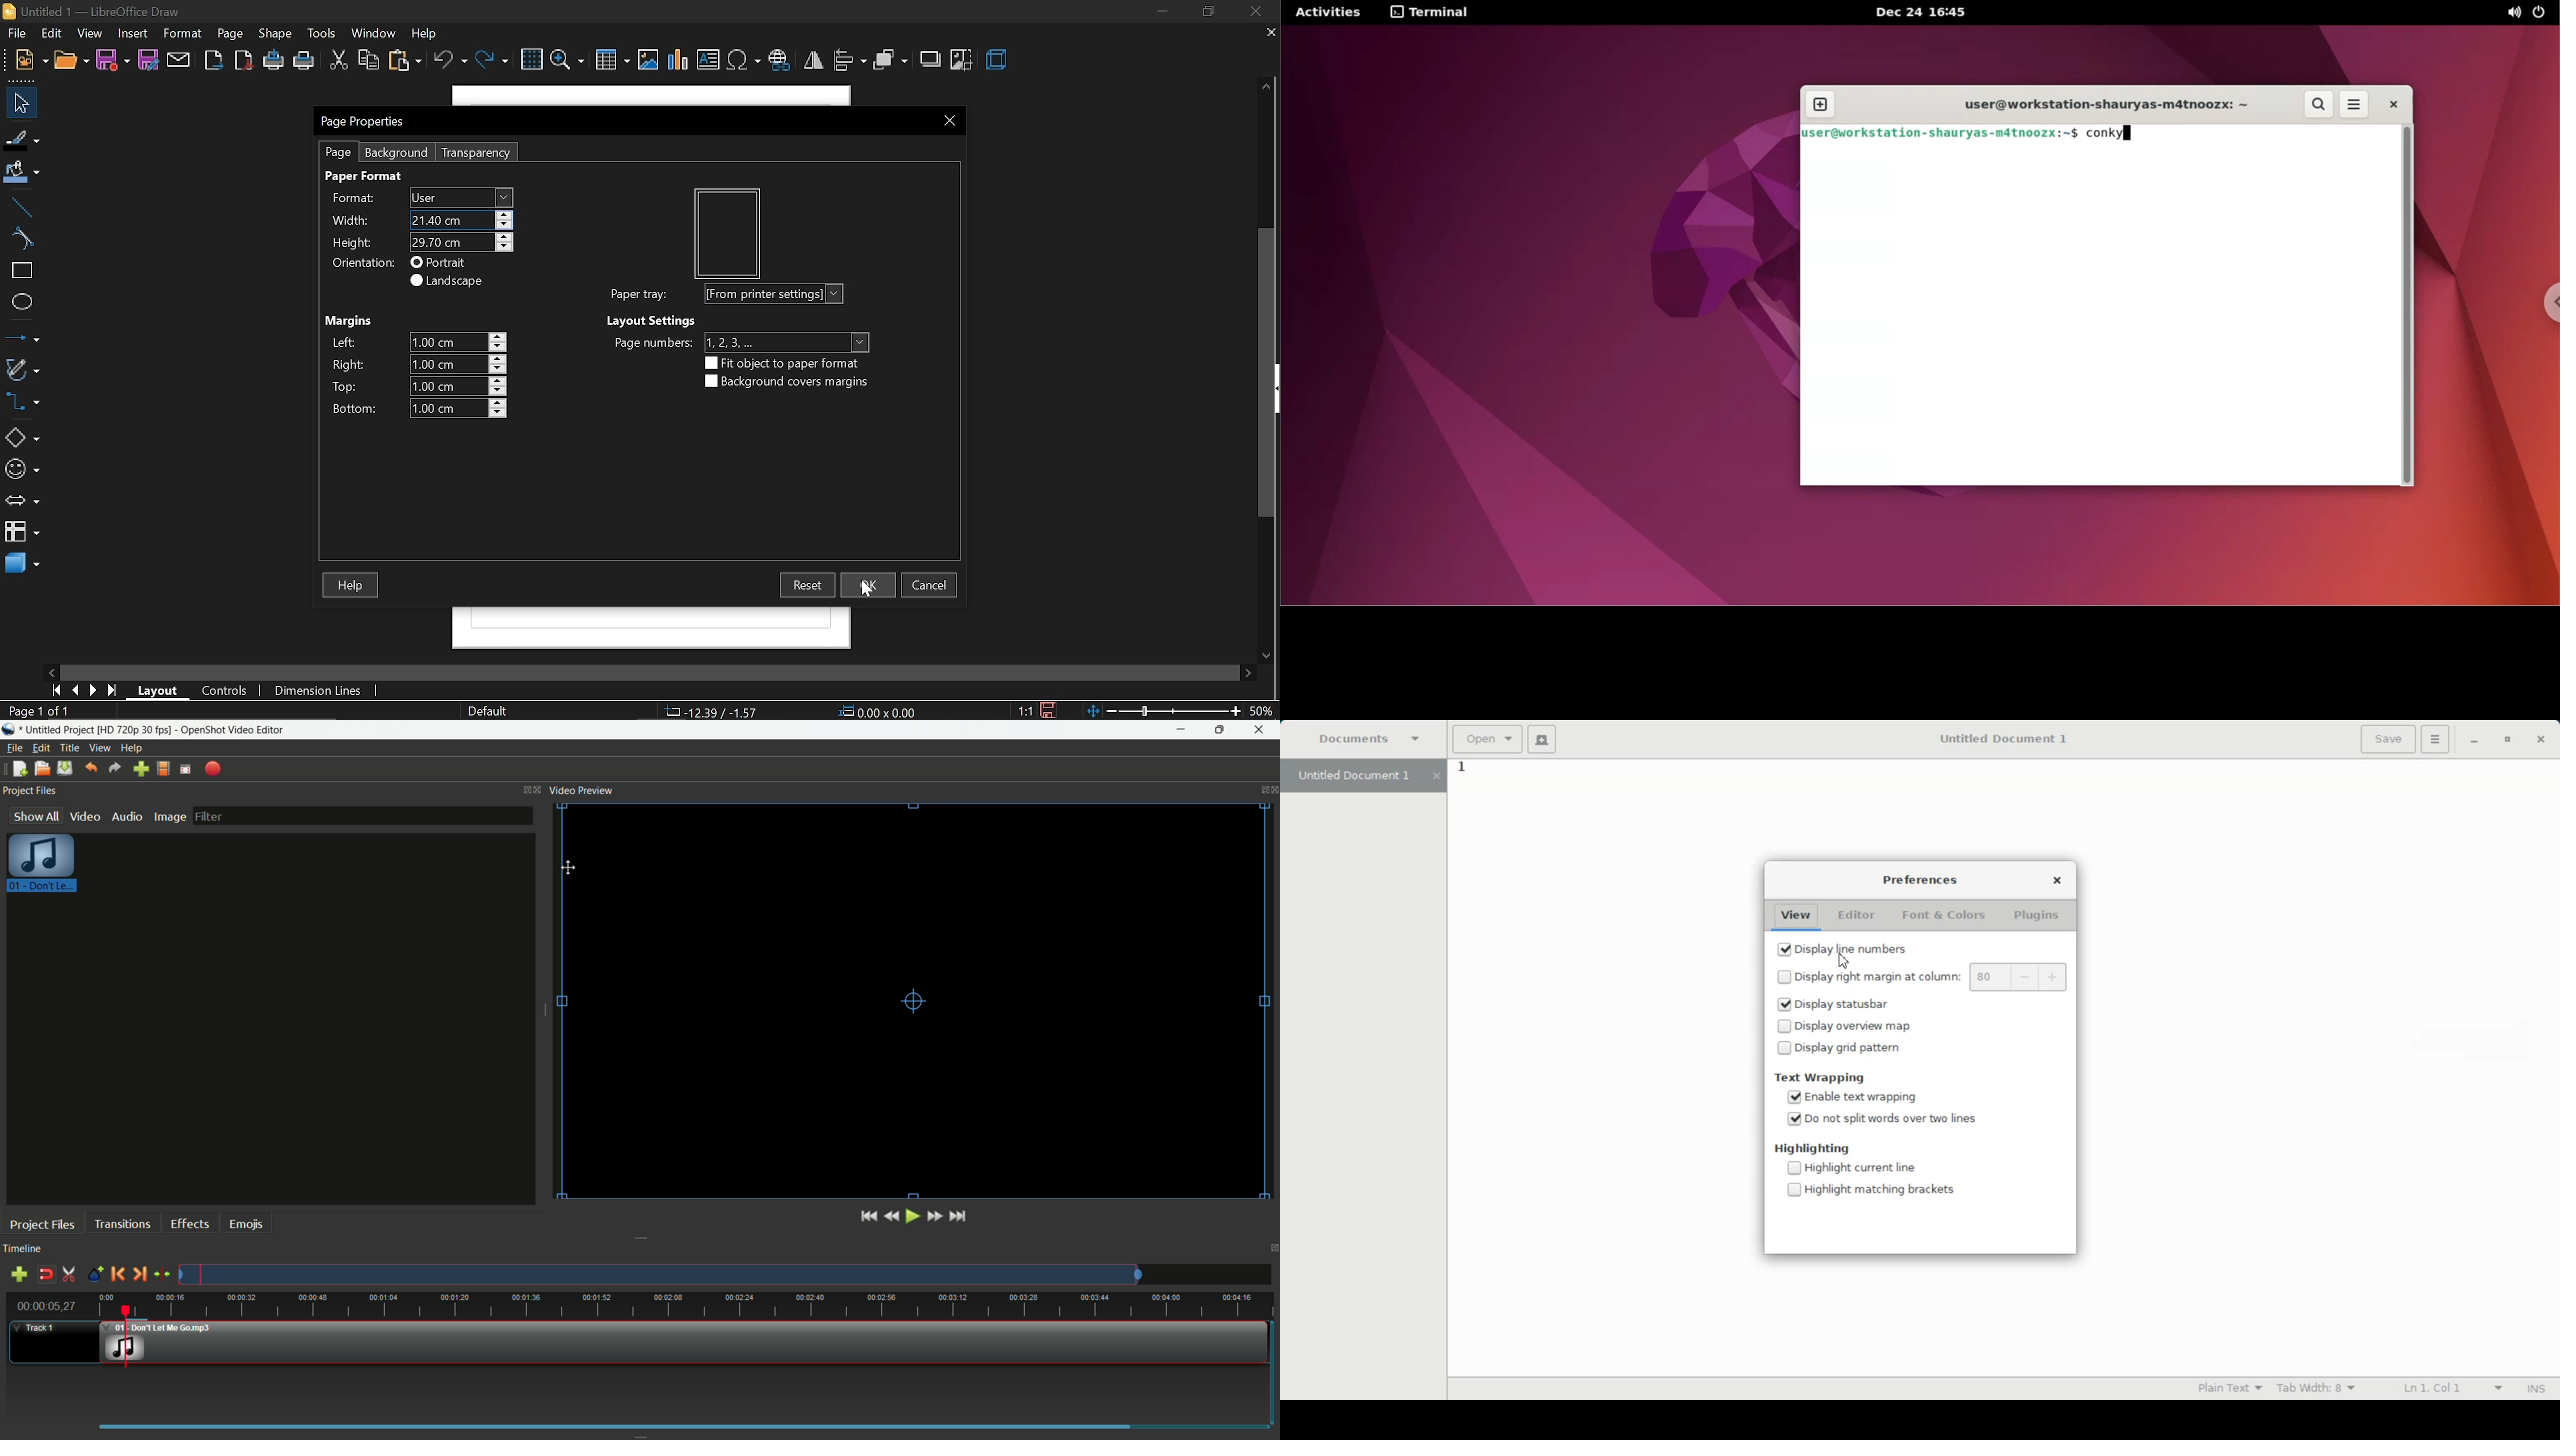 This screenshot has height=1456, width=2576. Describe the element at coordinates (187, 769) in the screenshot. I see `full screen` at that location.